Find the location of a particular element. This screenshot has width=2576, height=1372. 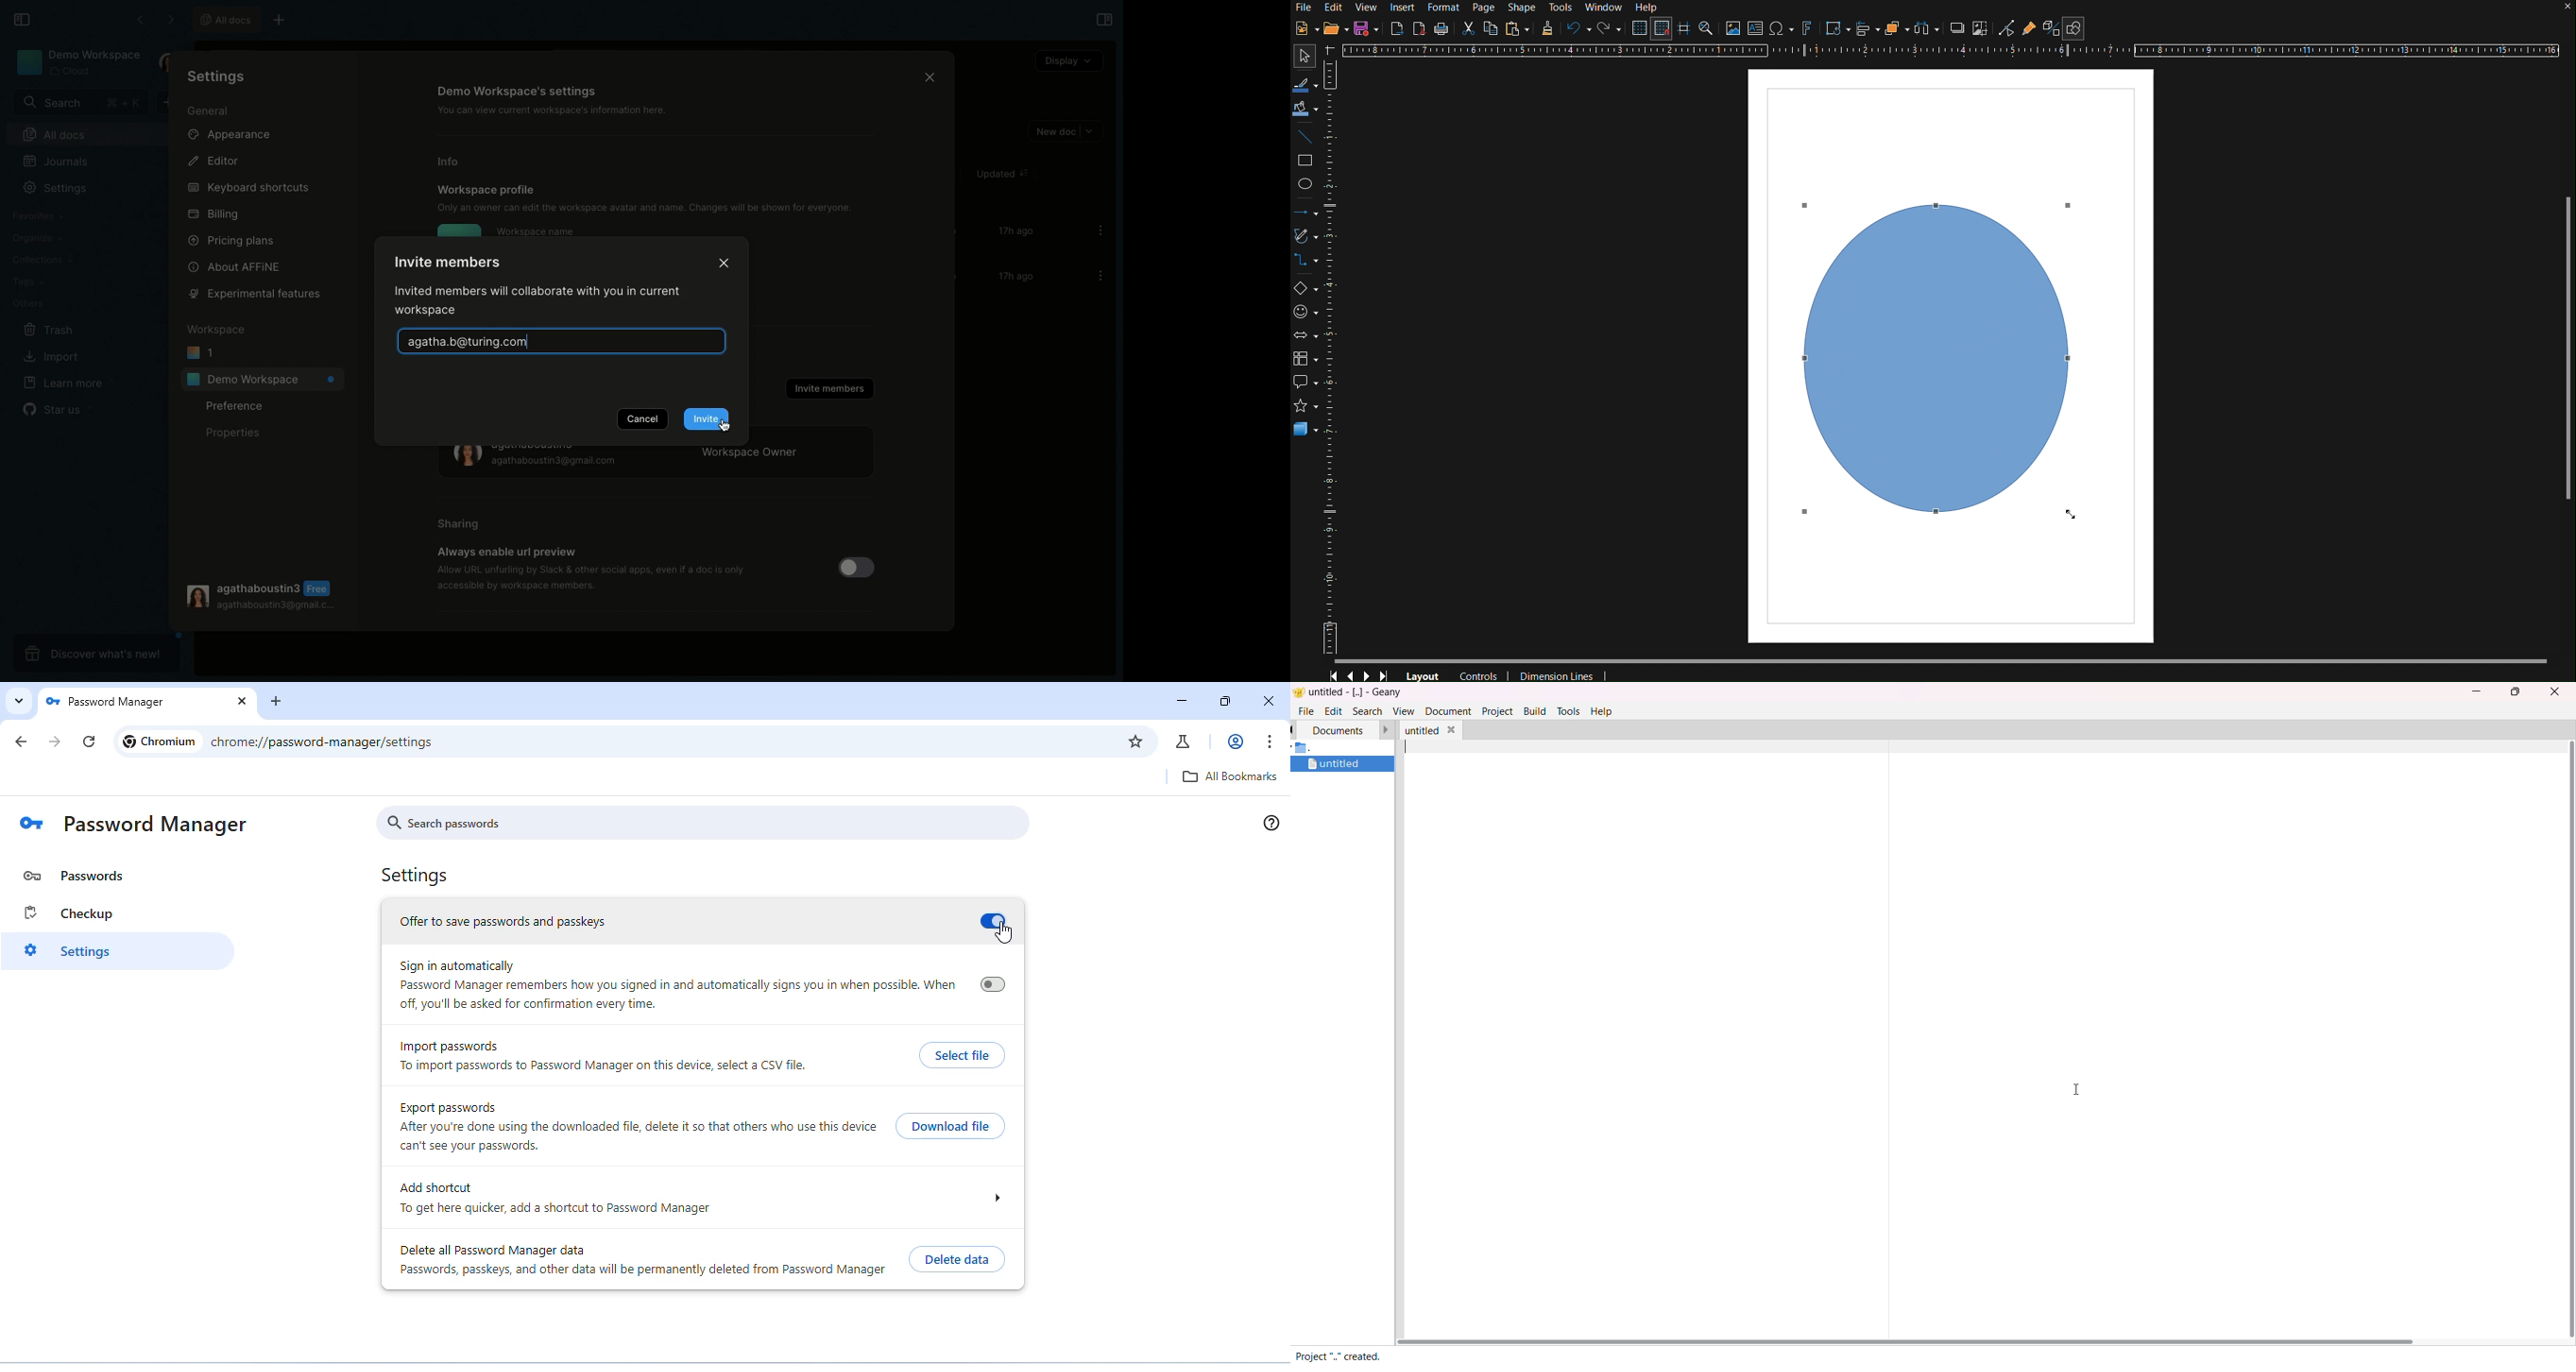

Callout shapes is located at coordinates (1305, 383).